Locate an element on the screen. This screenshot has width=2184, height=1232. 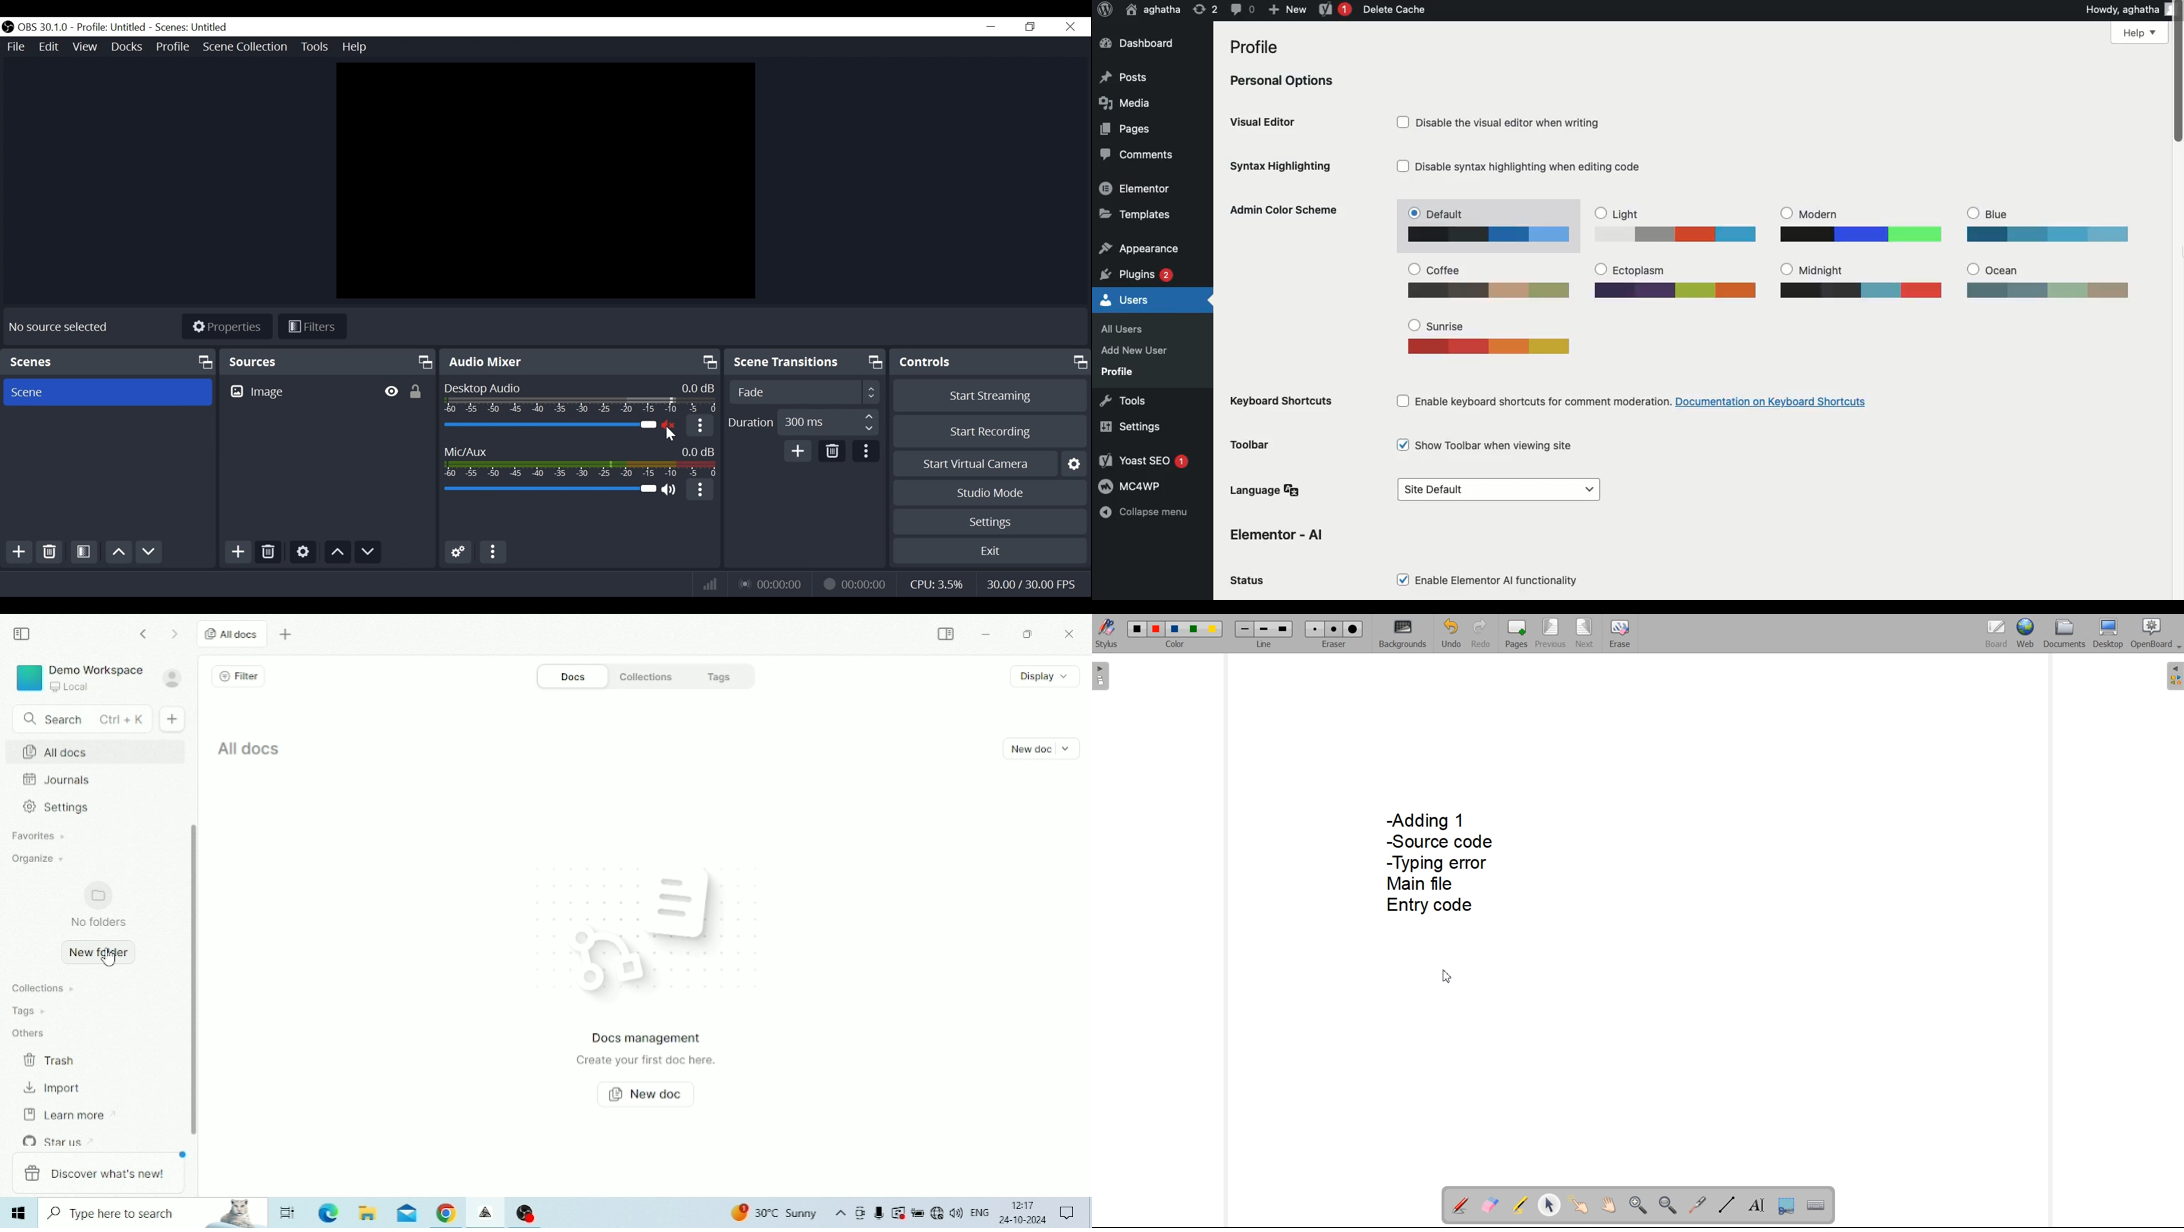
Recording Status is located at coordinates (857, 585).